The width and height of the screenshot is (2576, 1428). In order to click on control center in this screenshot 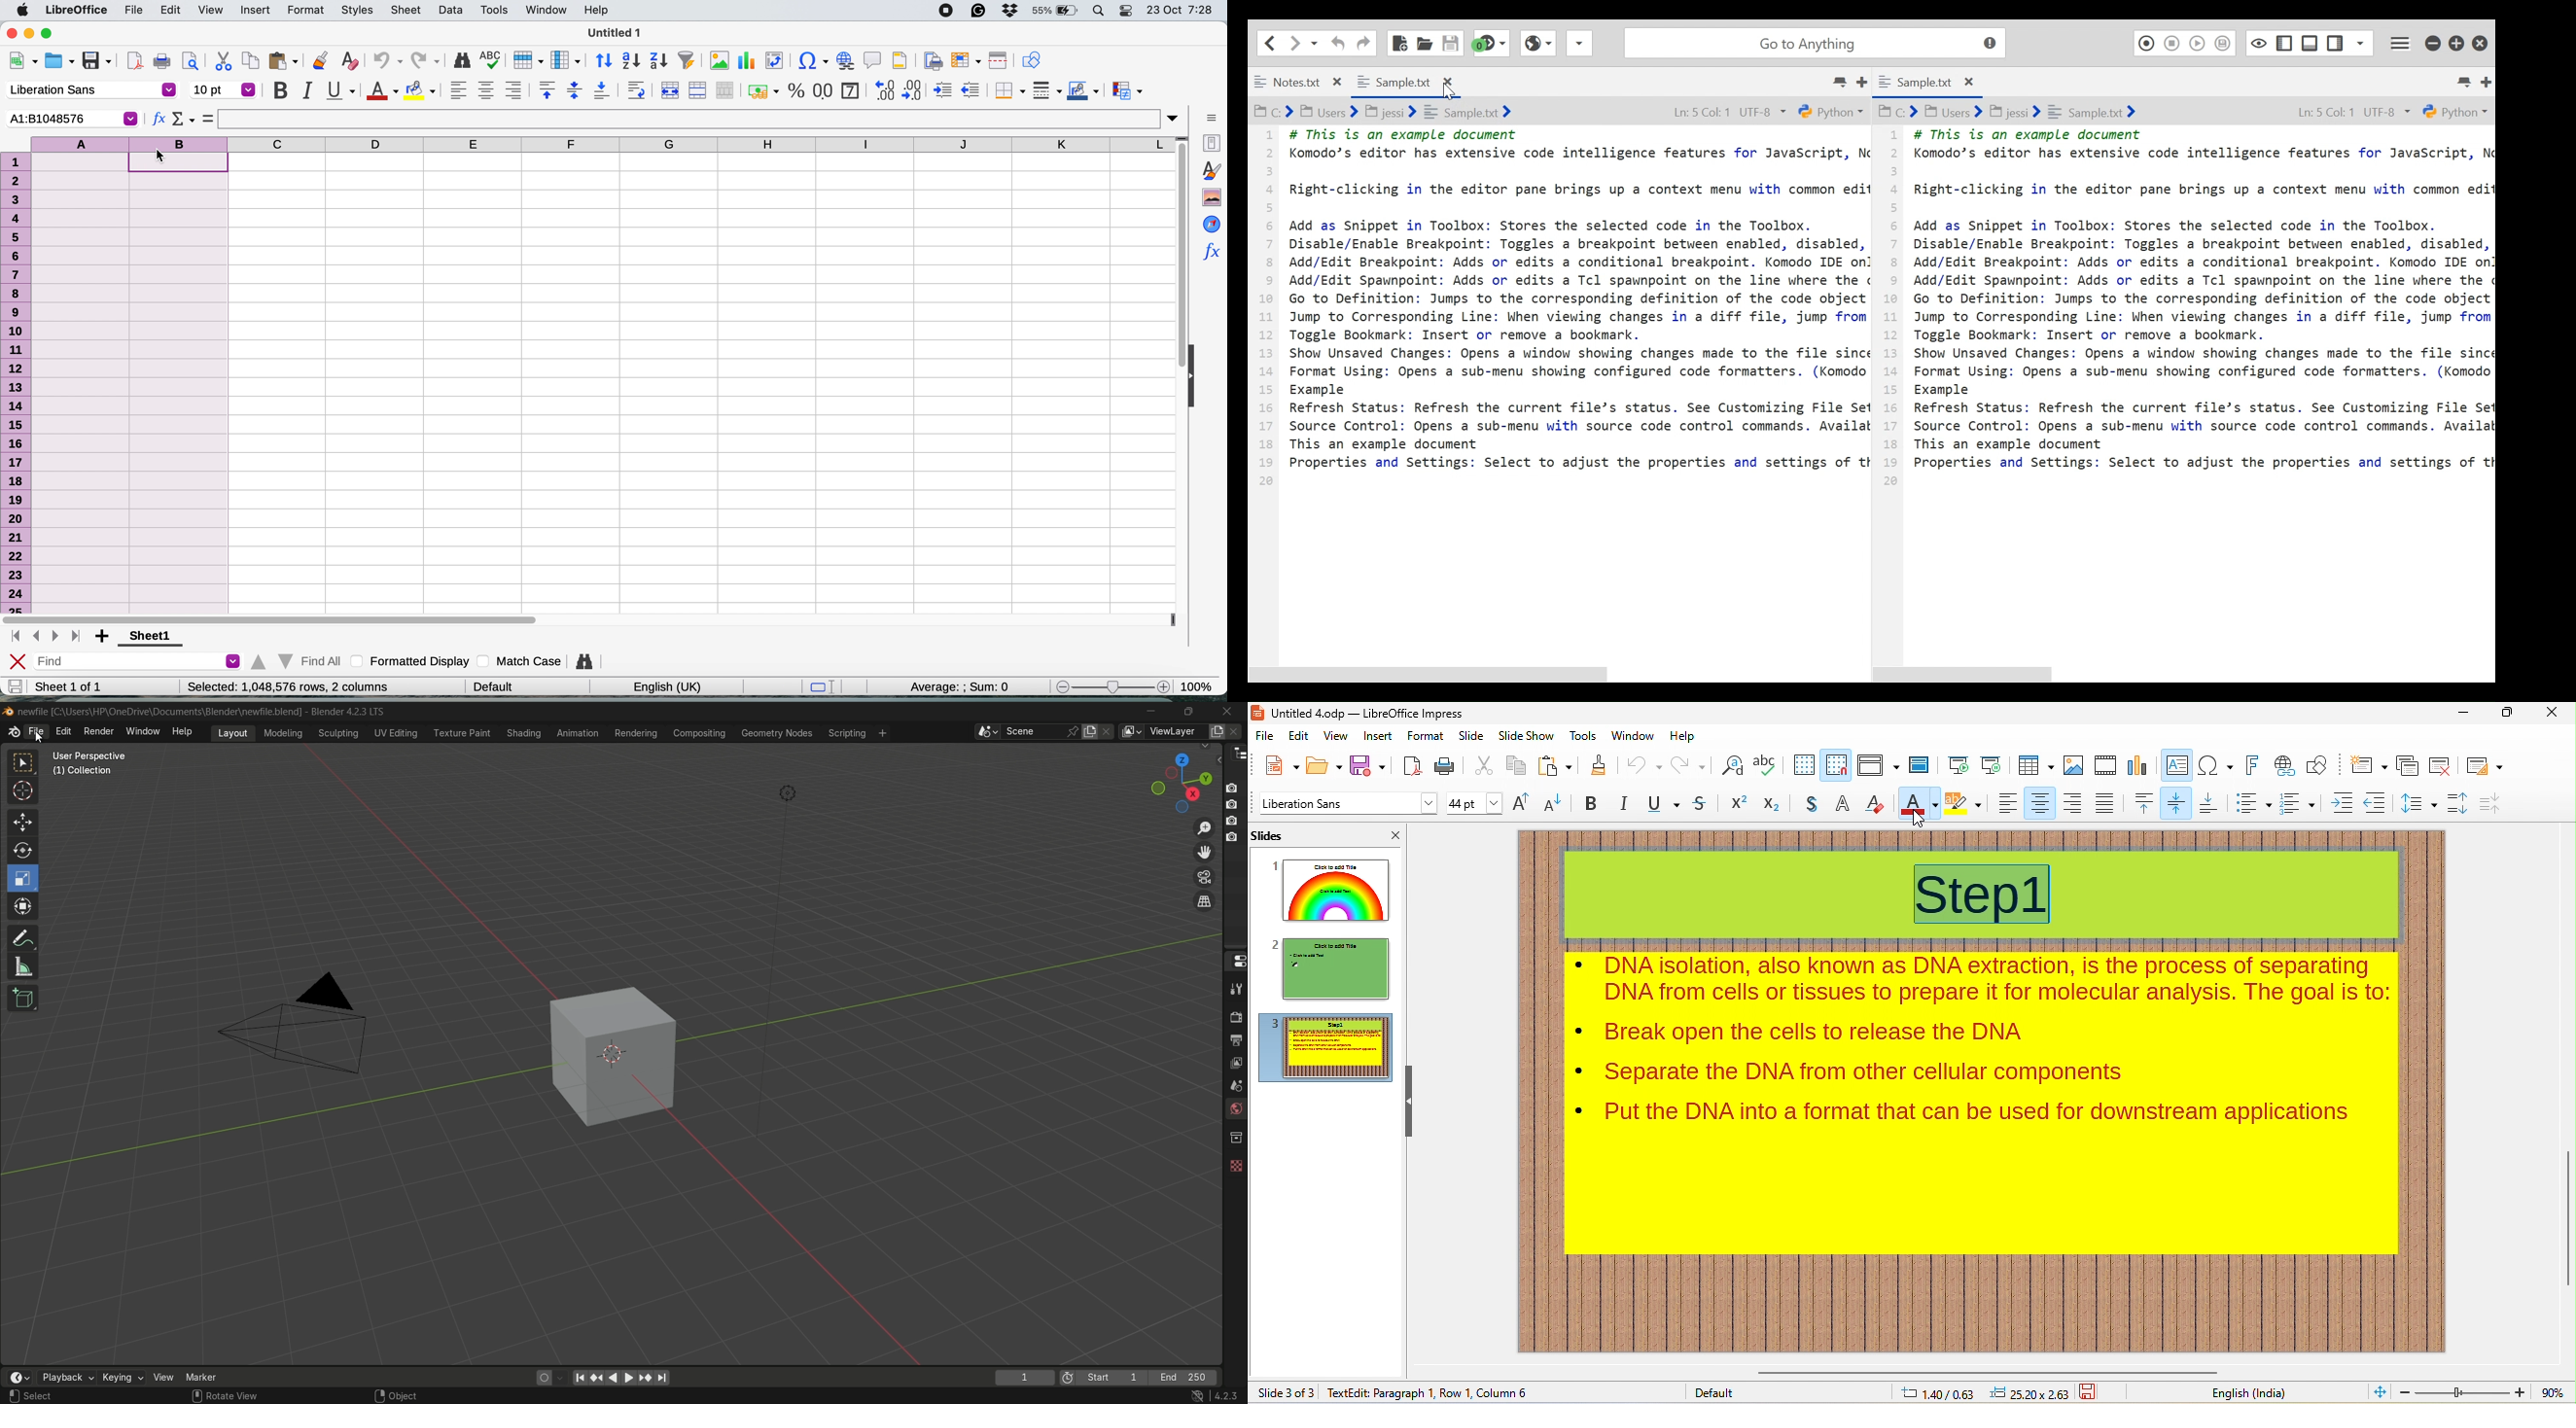, I will do `click(1124, 10)`.